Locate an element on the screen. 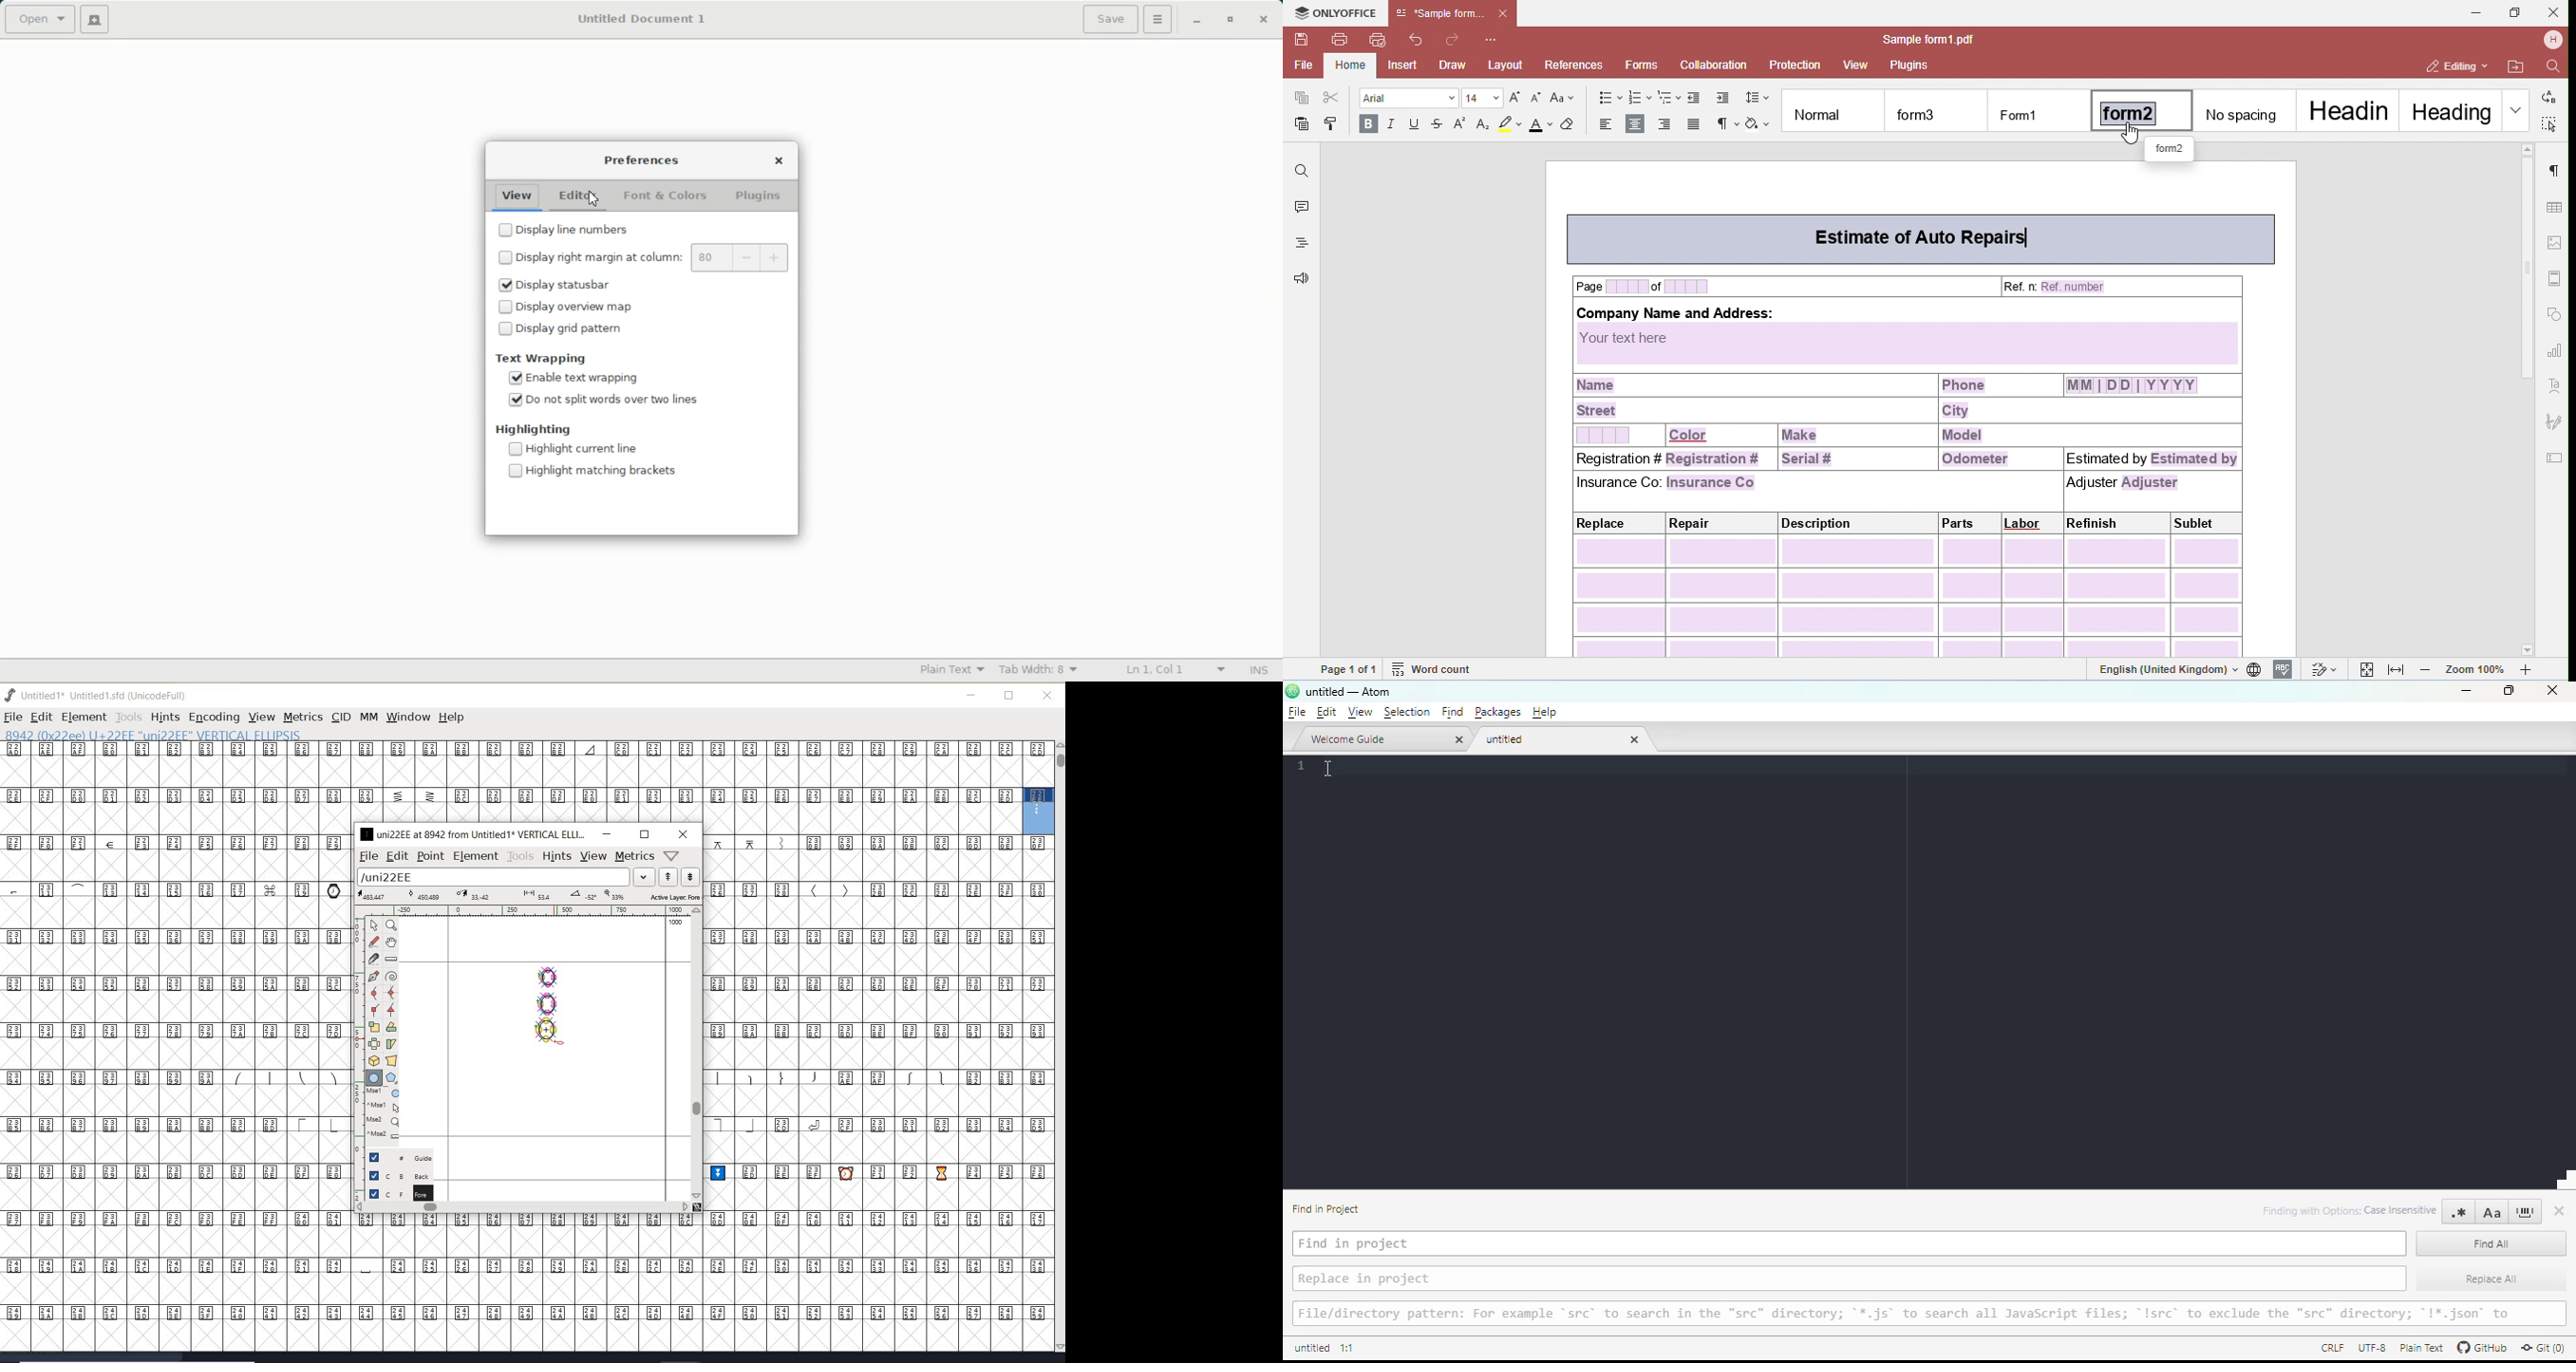 The width and height of the screenshot is (2576, 1372). a vertical ellipsis creation is located at coordinates (547, 1030).